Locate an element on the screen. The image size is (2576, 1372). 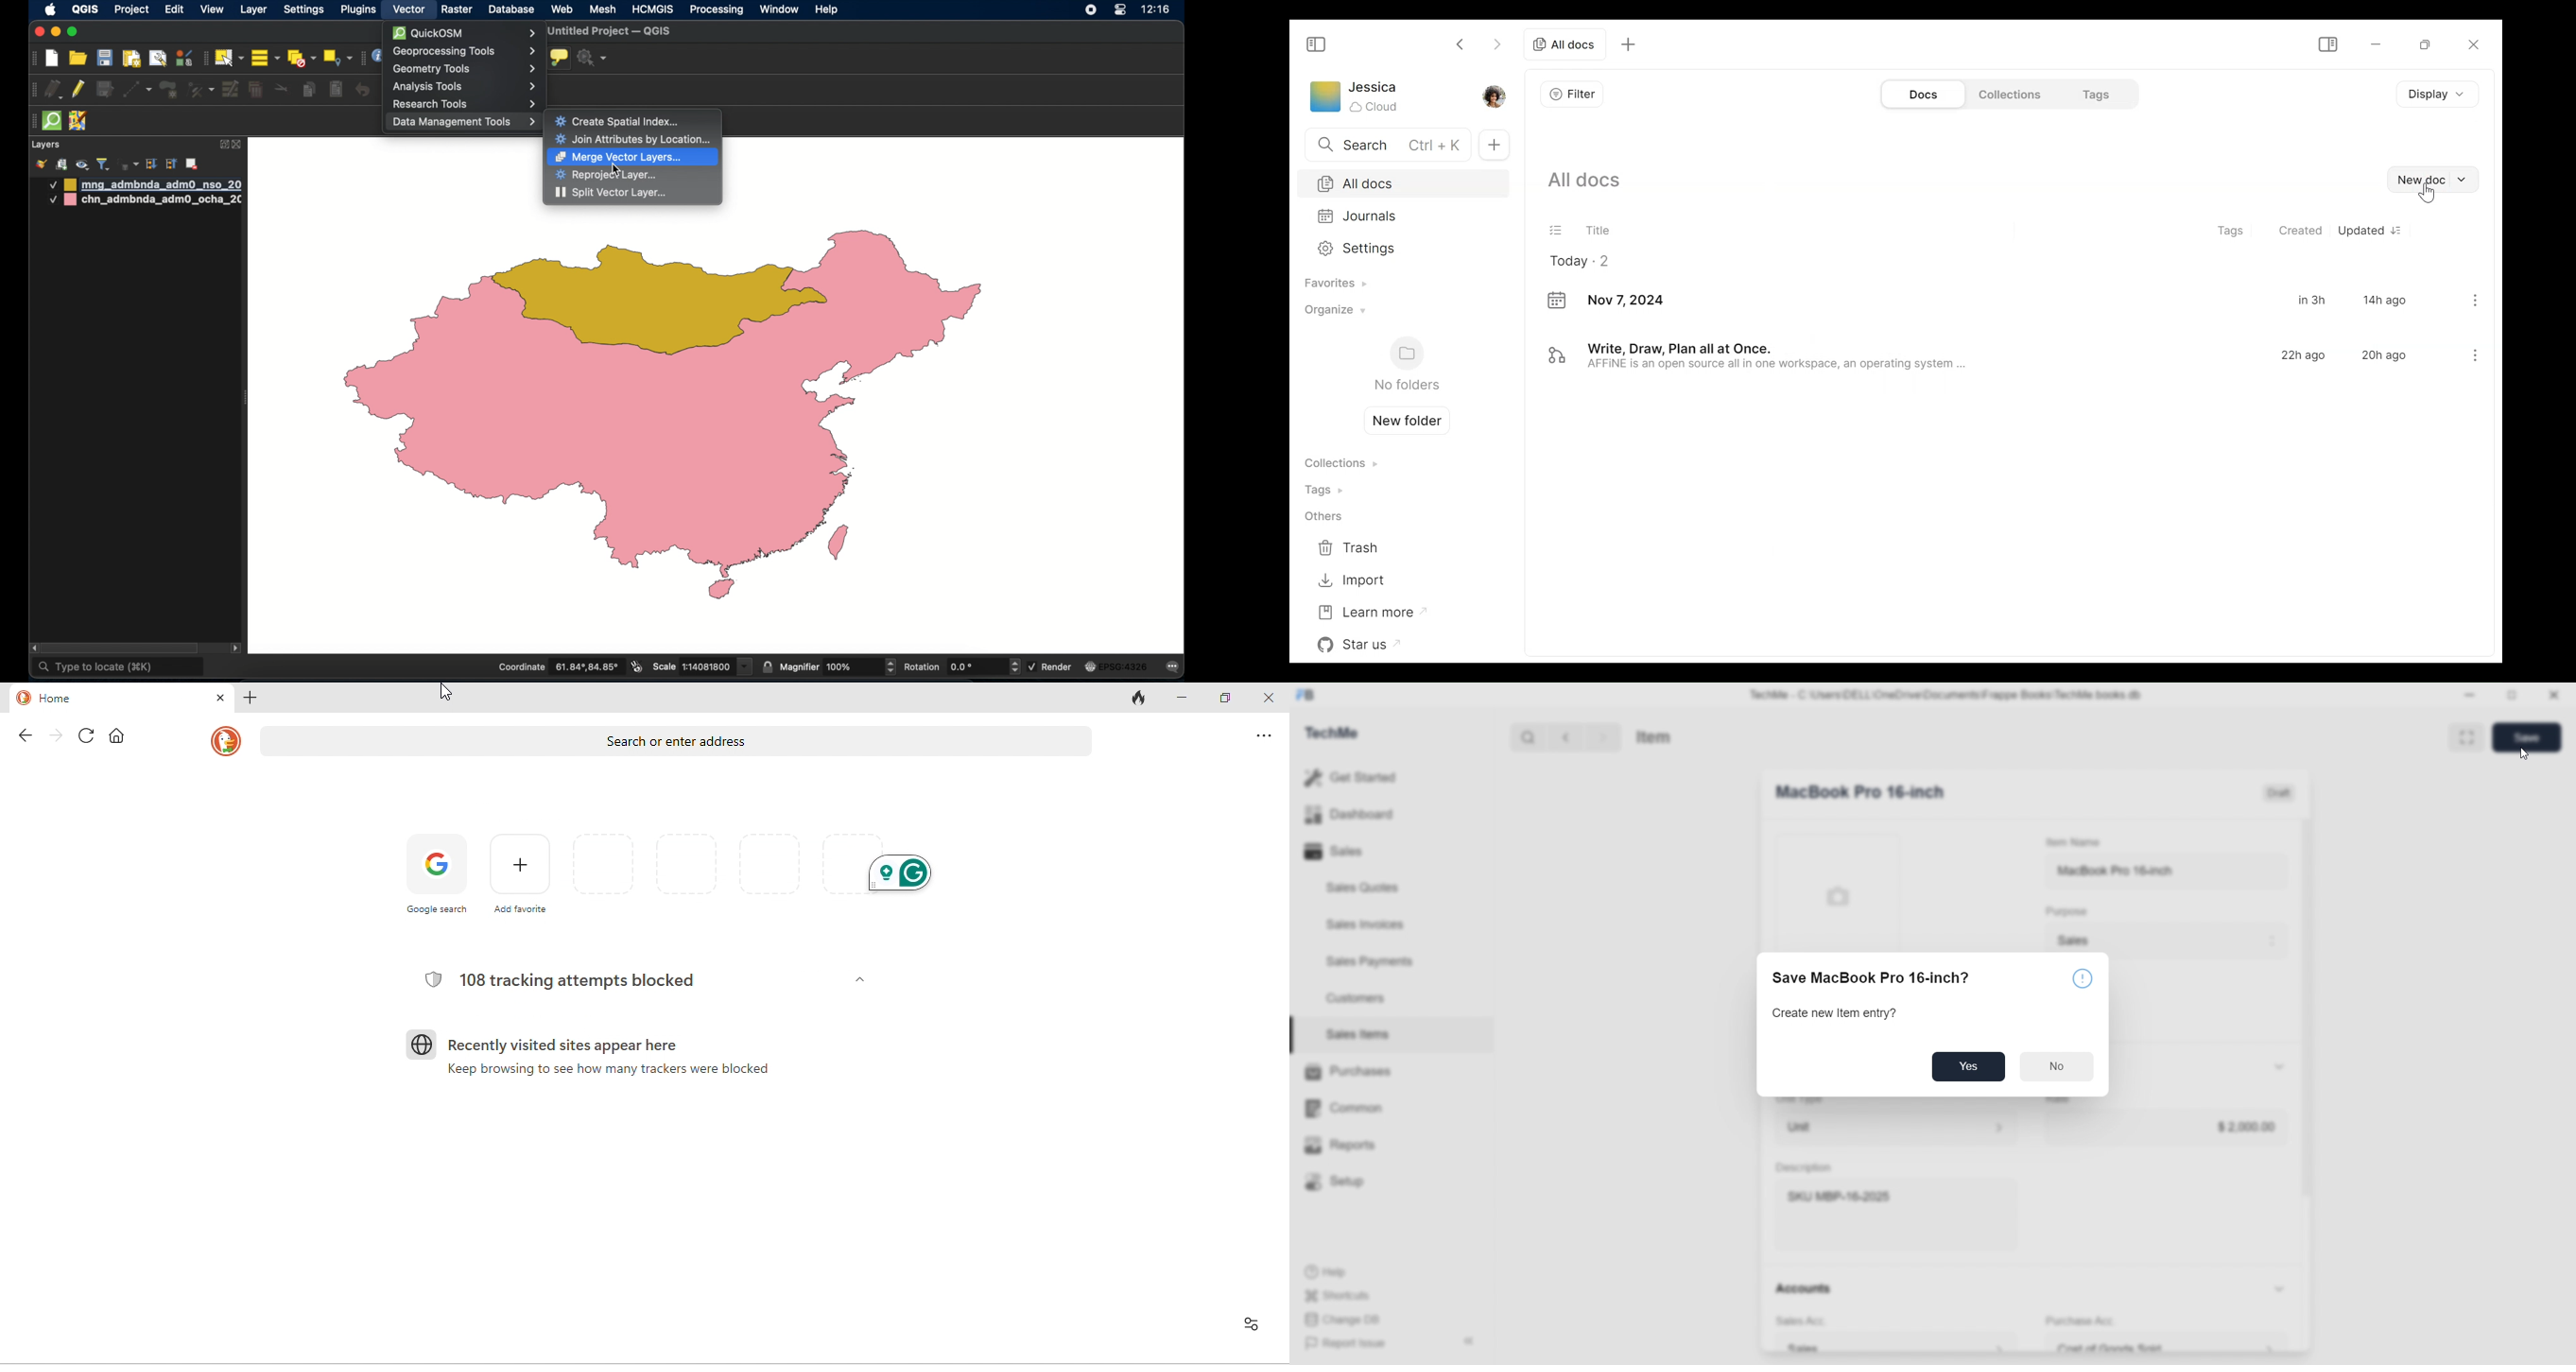
select all features is located at coordinates (266, 59).